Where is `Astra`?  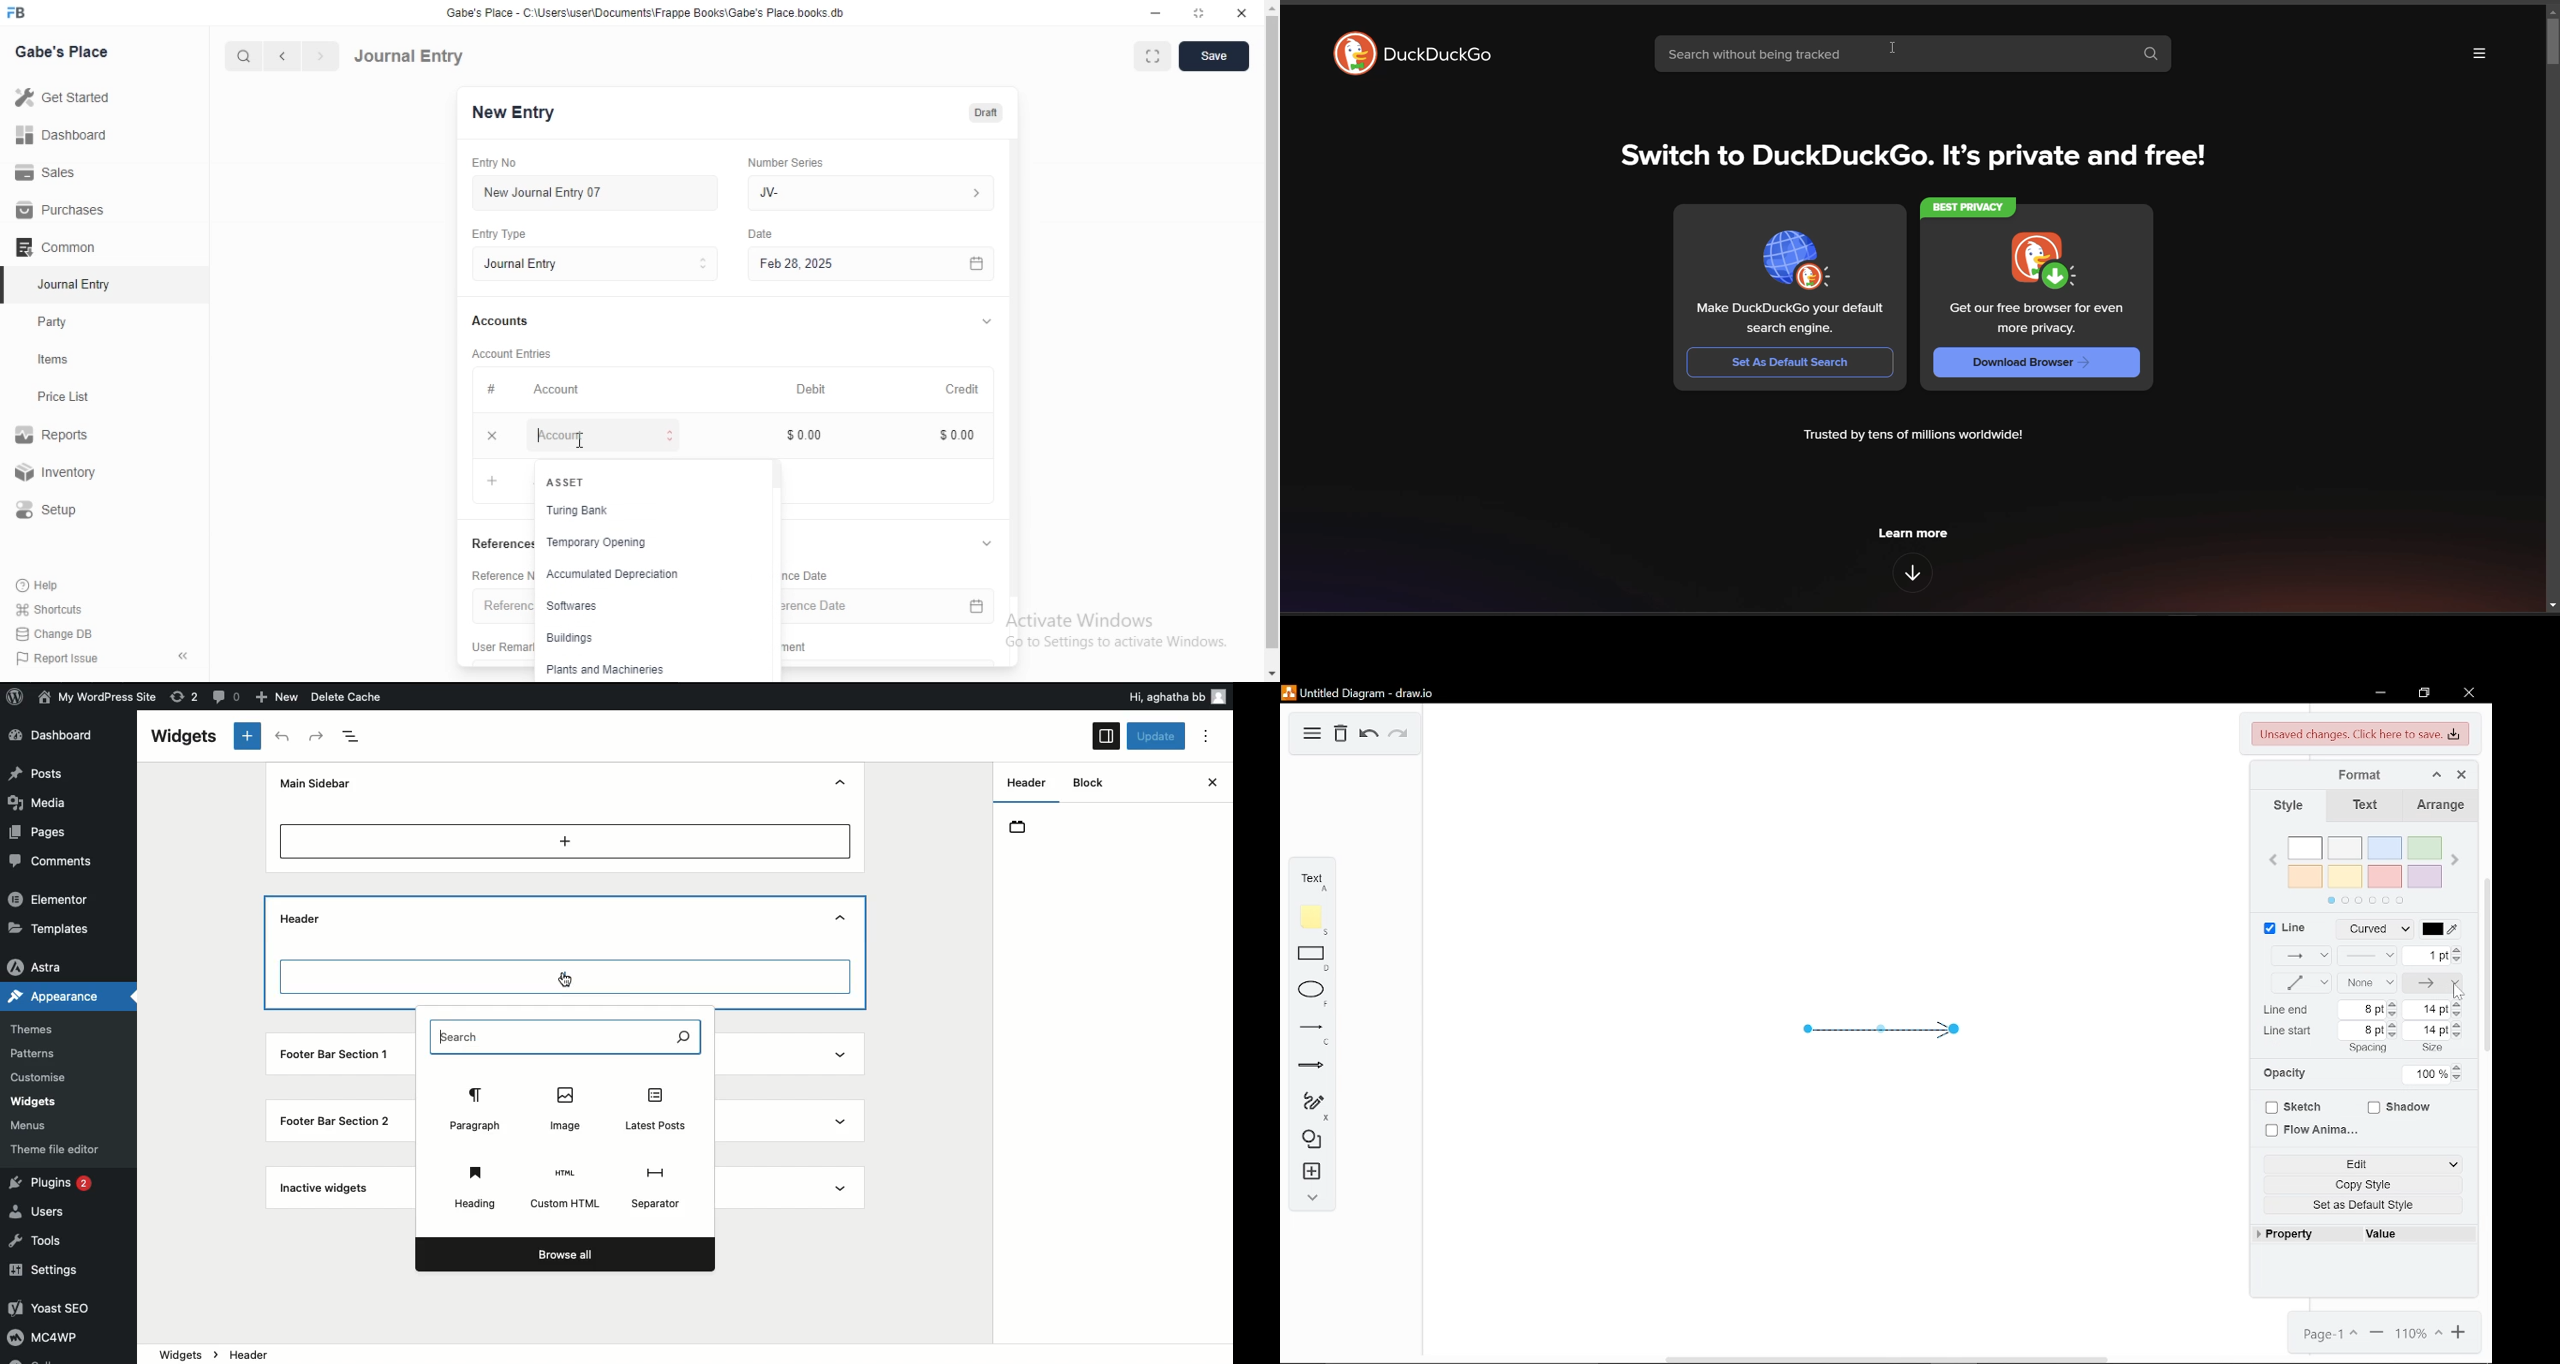
Astra is located at coordinates (43, 963).